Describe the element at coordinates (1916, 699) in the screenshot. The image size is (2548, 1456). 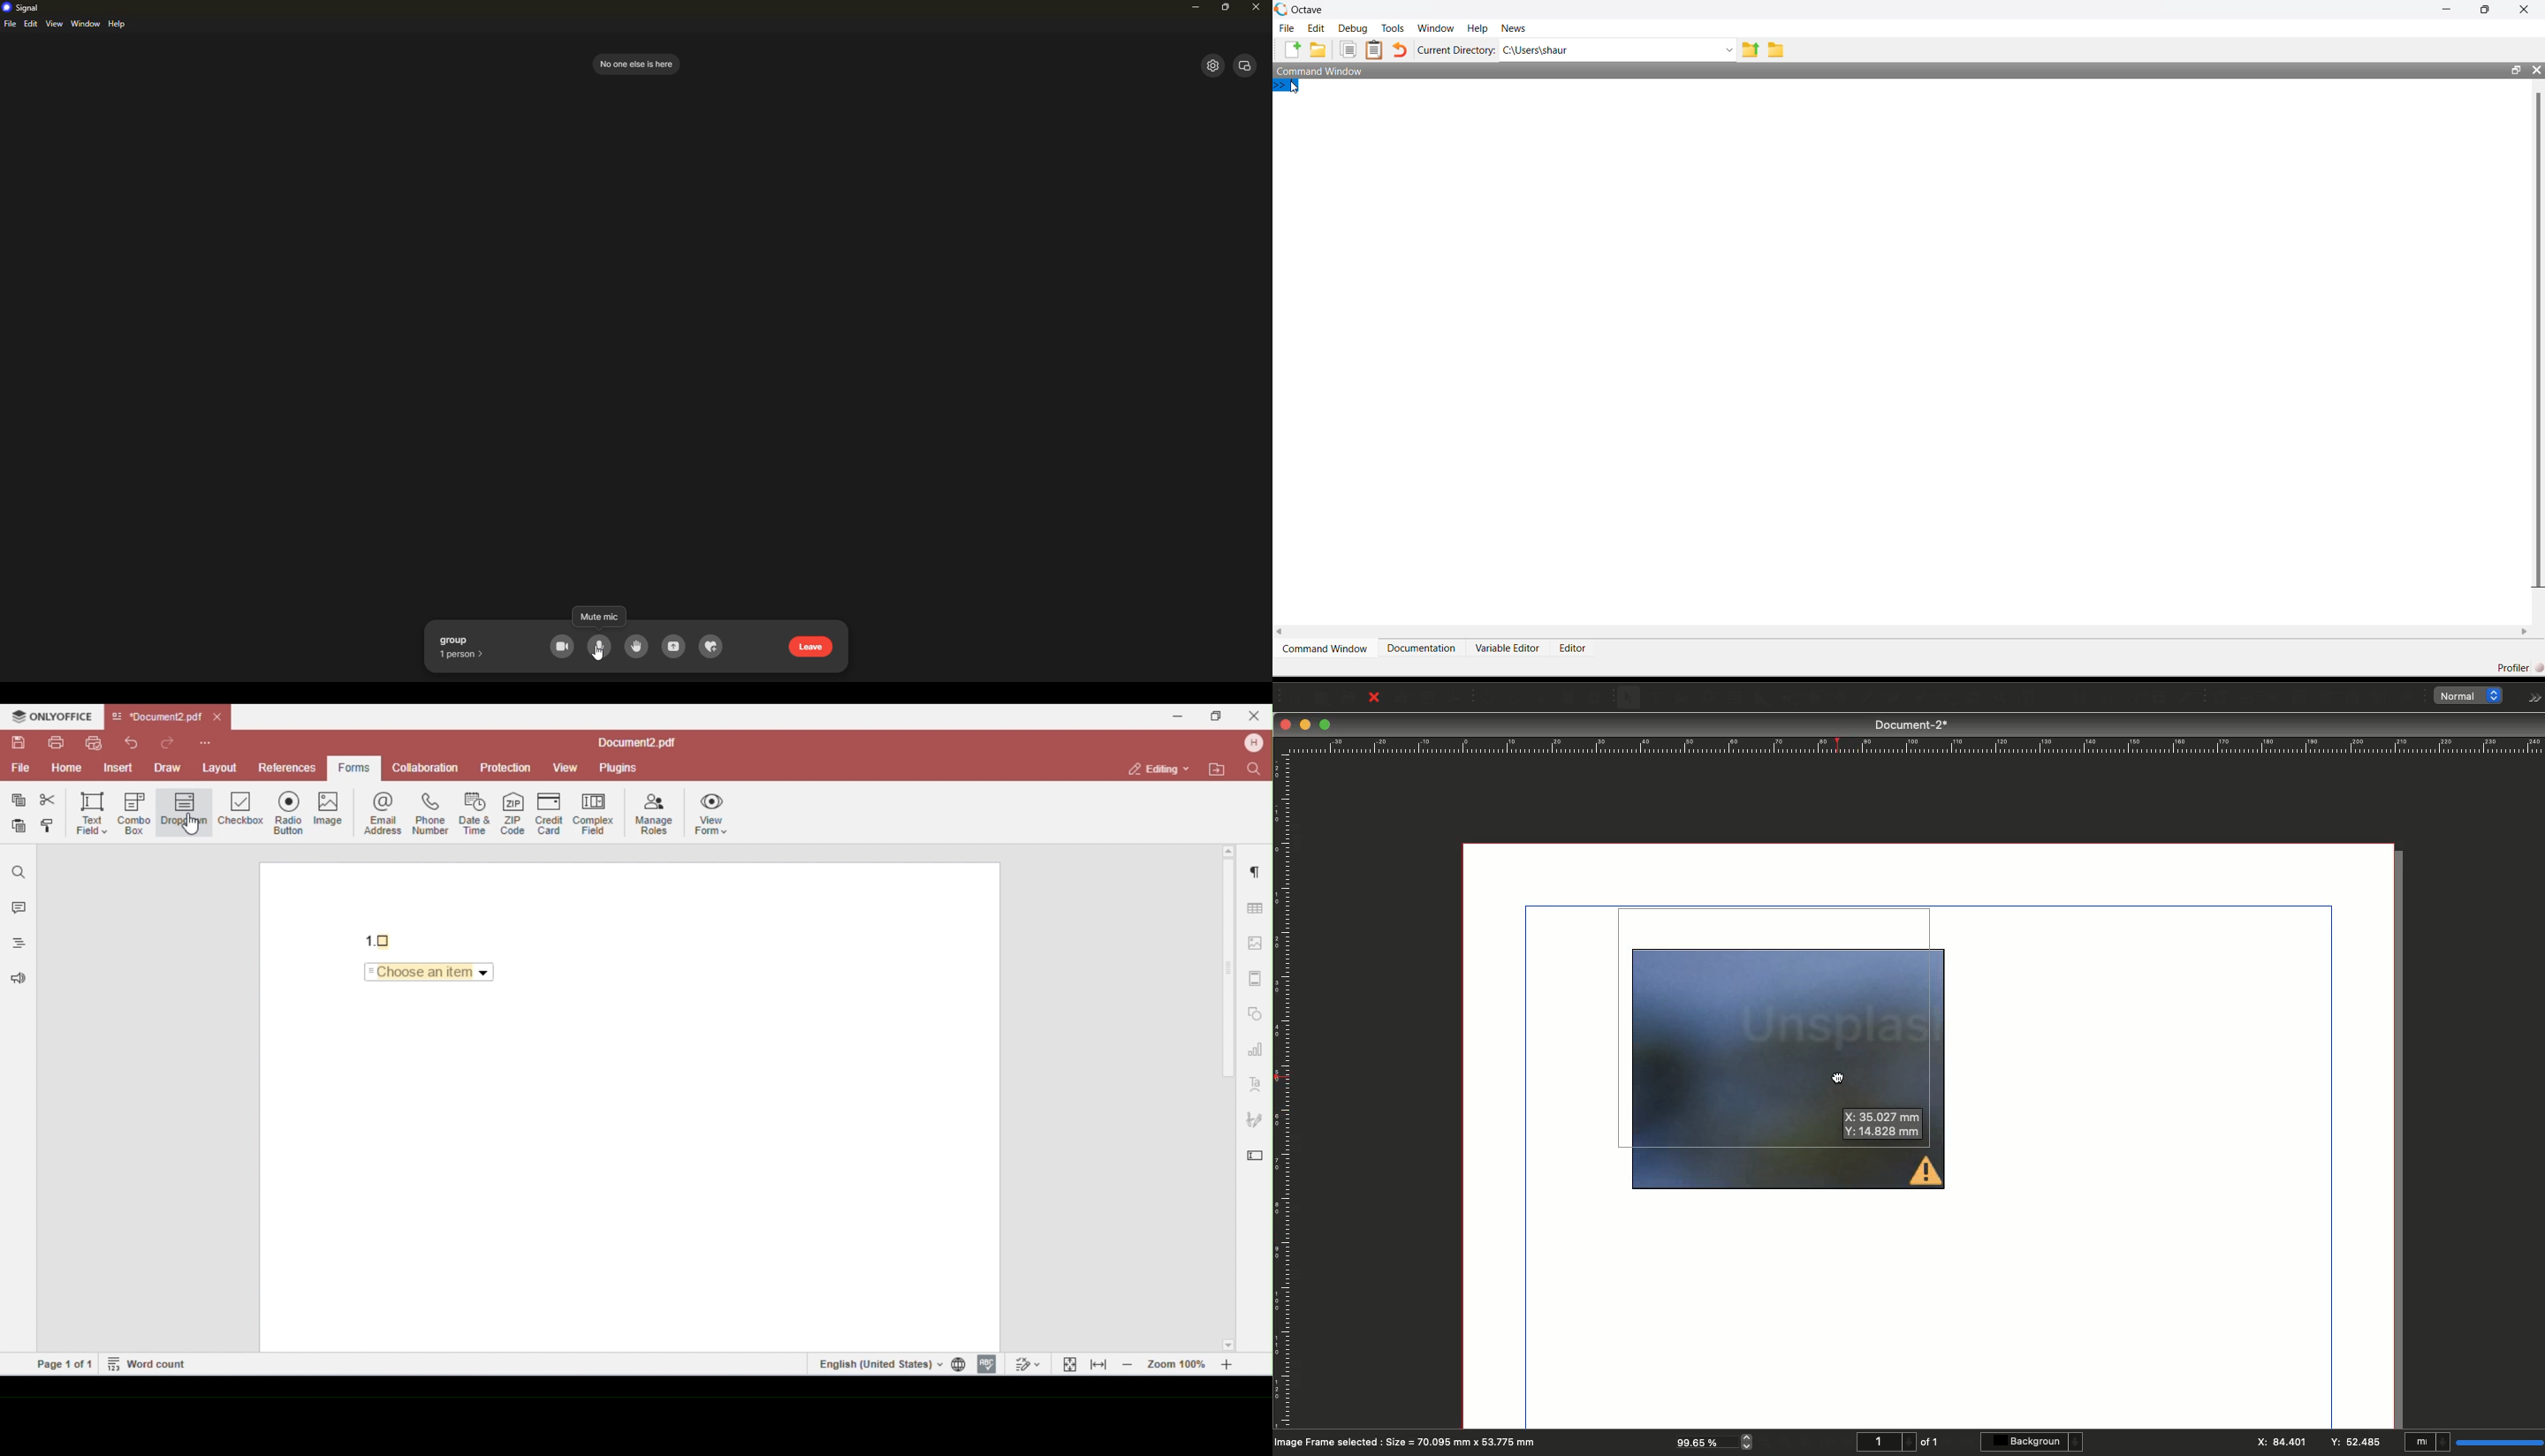
I see `Freehand line` at that location.